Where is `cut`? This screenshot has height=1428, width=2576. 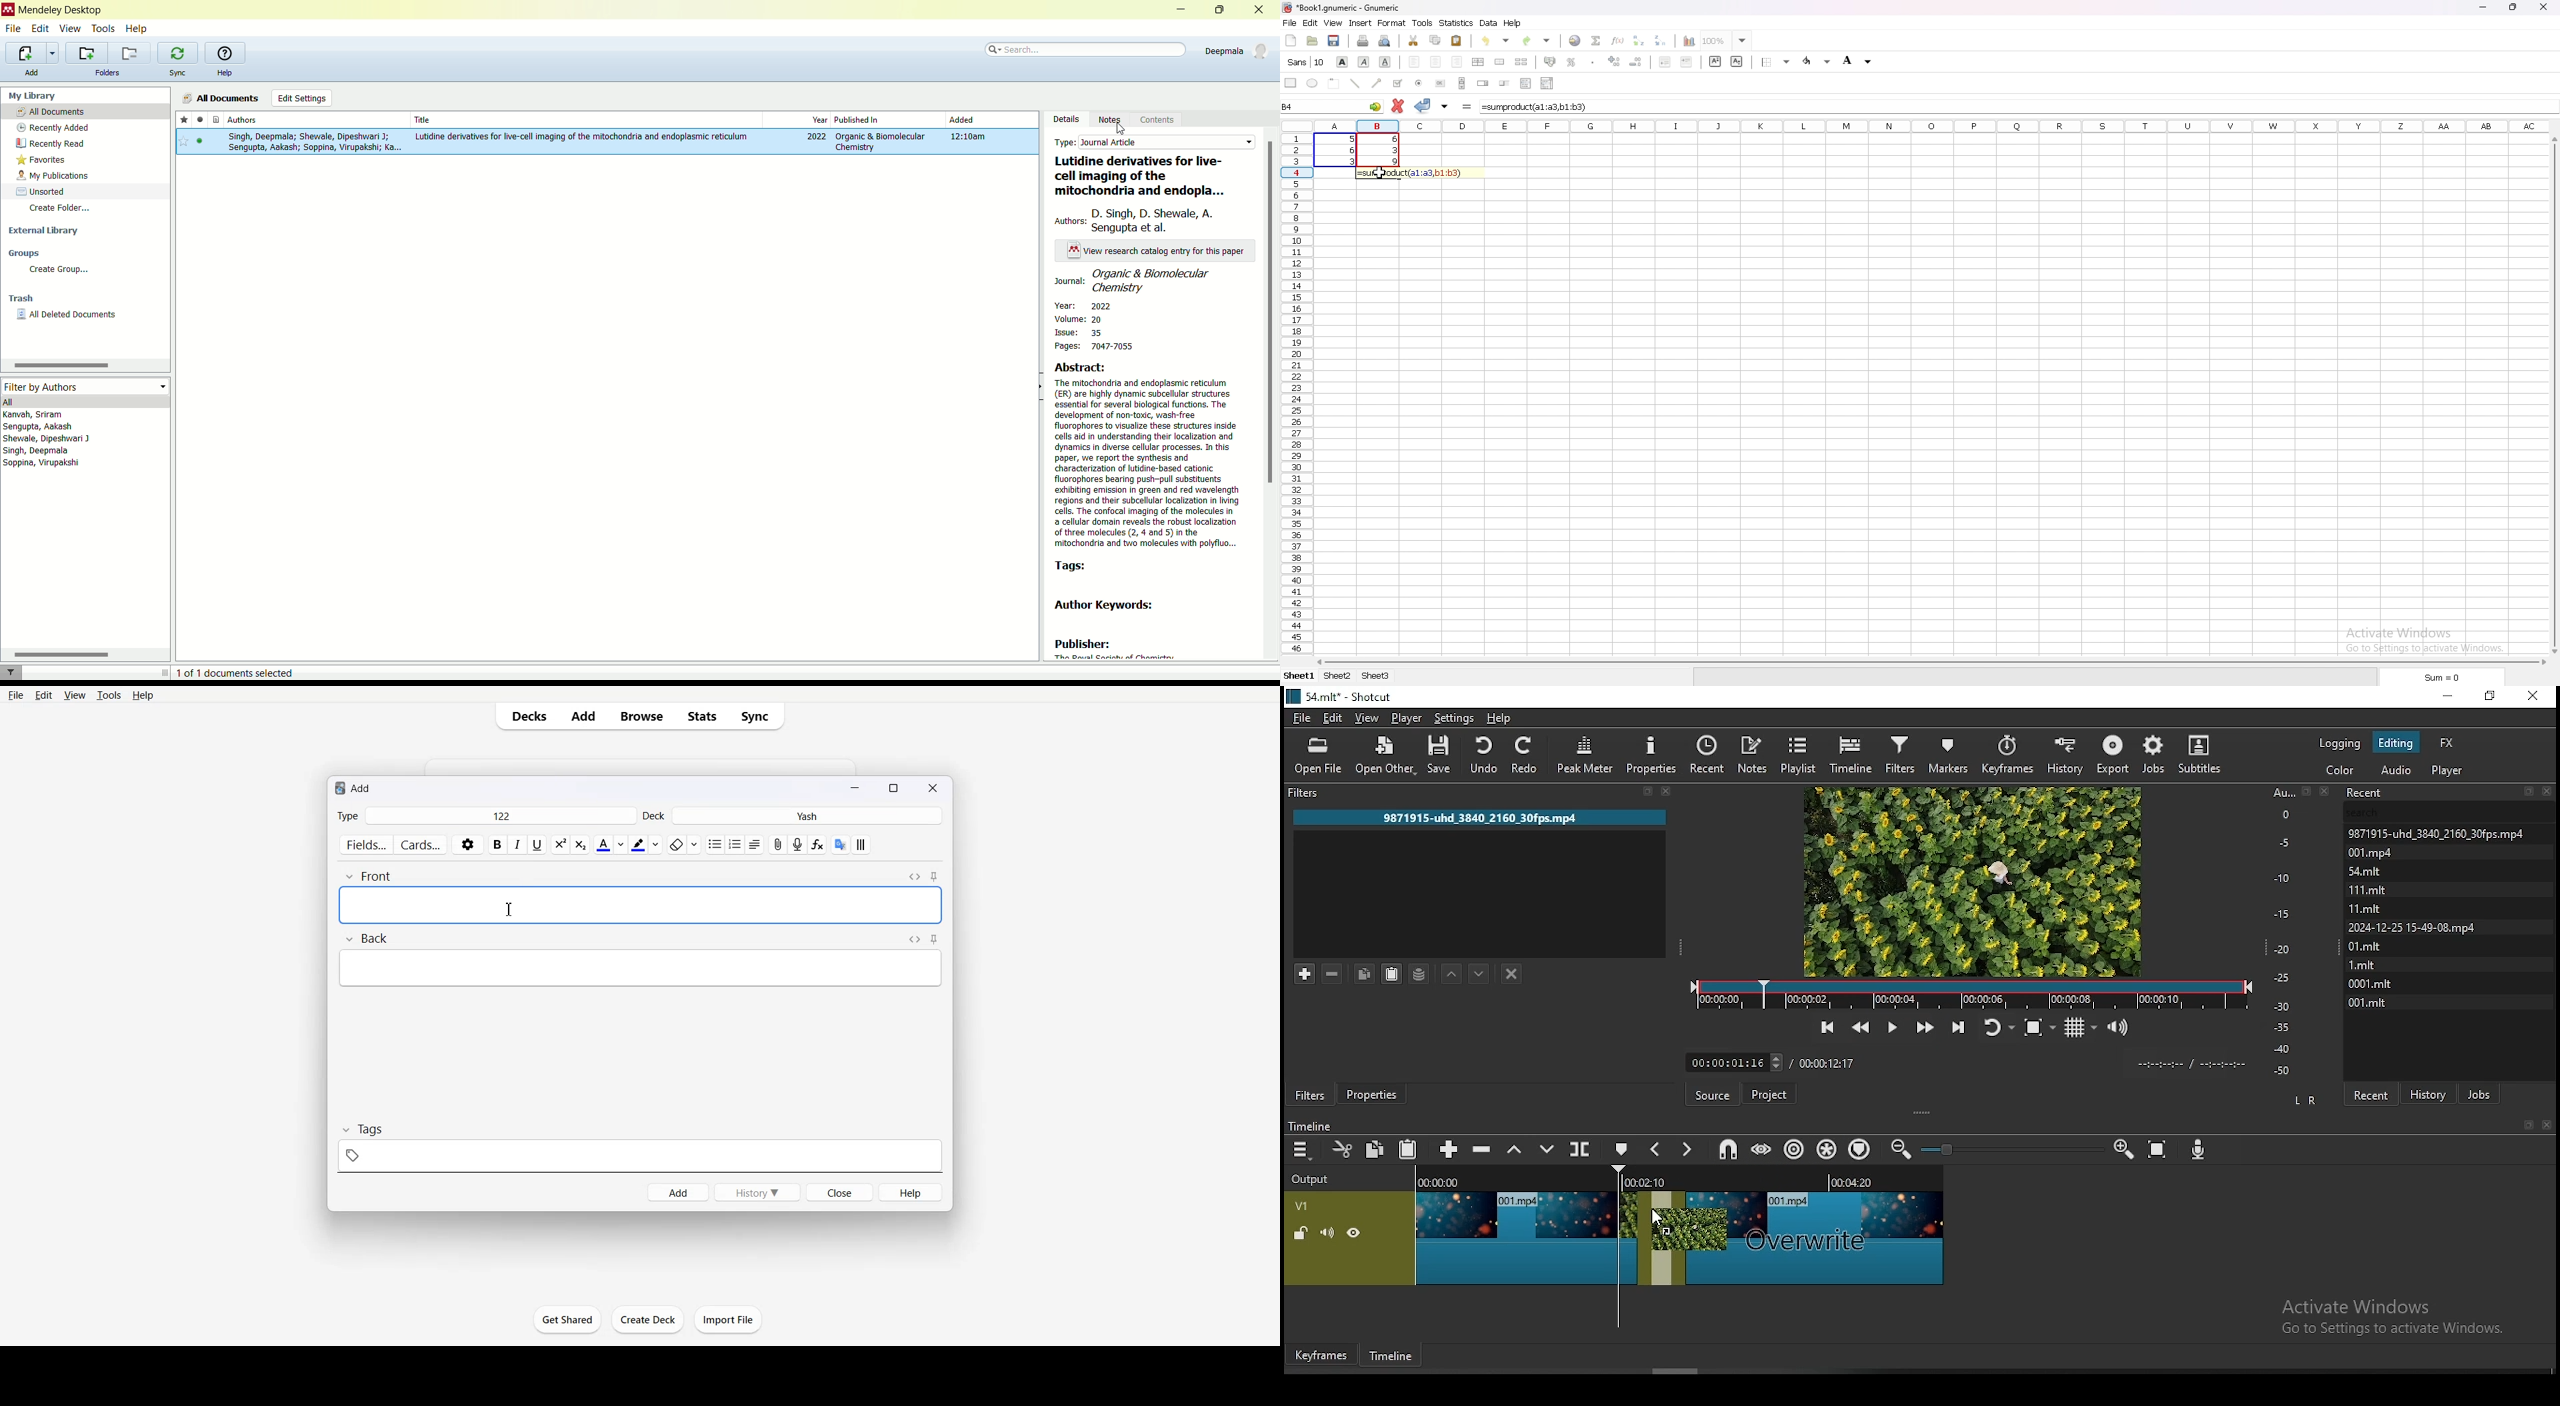
cut is located at coordinates (1414, 41).